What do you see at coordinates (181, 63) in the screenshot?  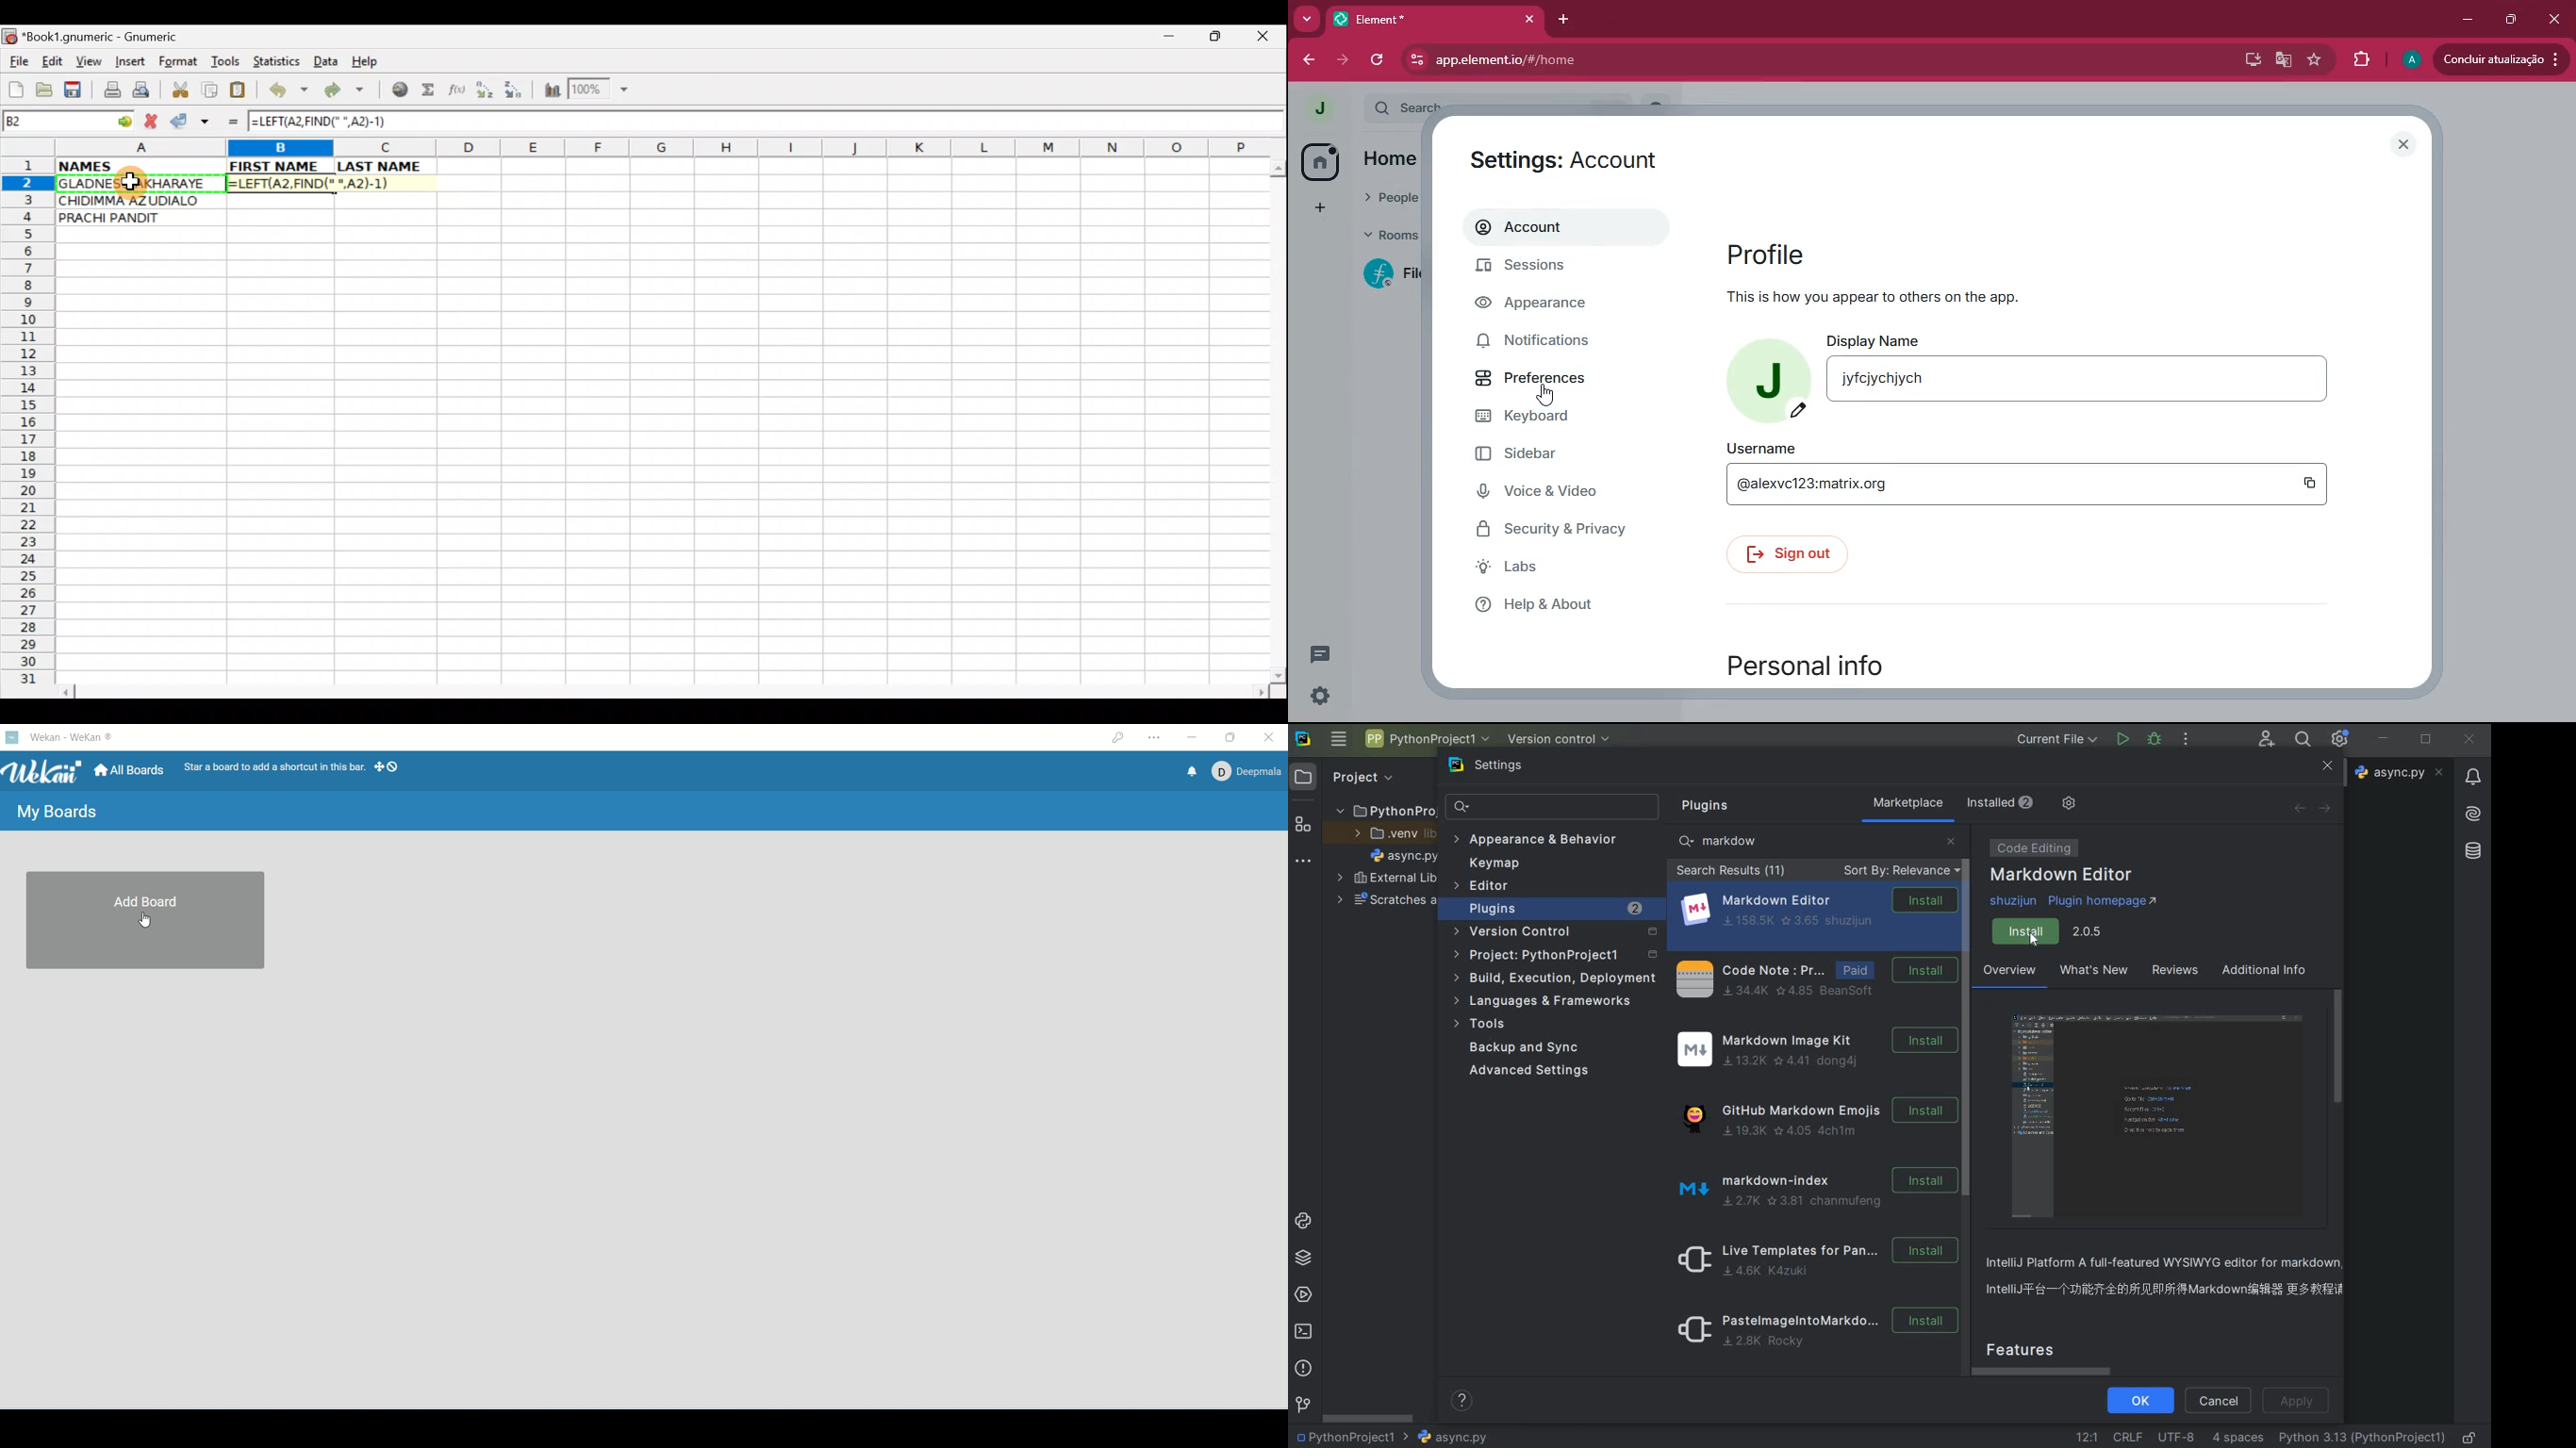 I see `Format` at bounding box center [181, 63].